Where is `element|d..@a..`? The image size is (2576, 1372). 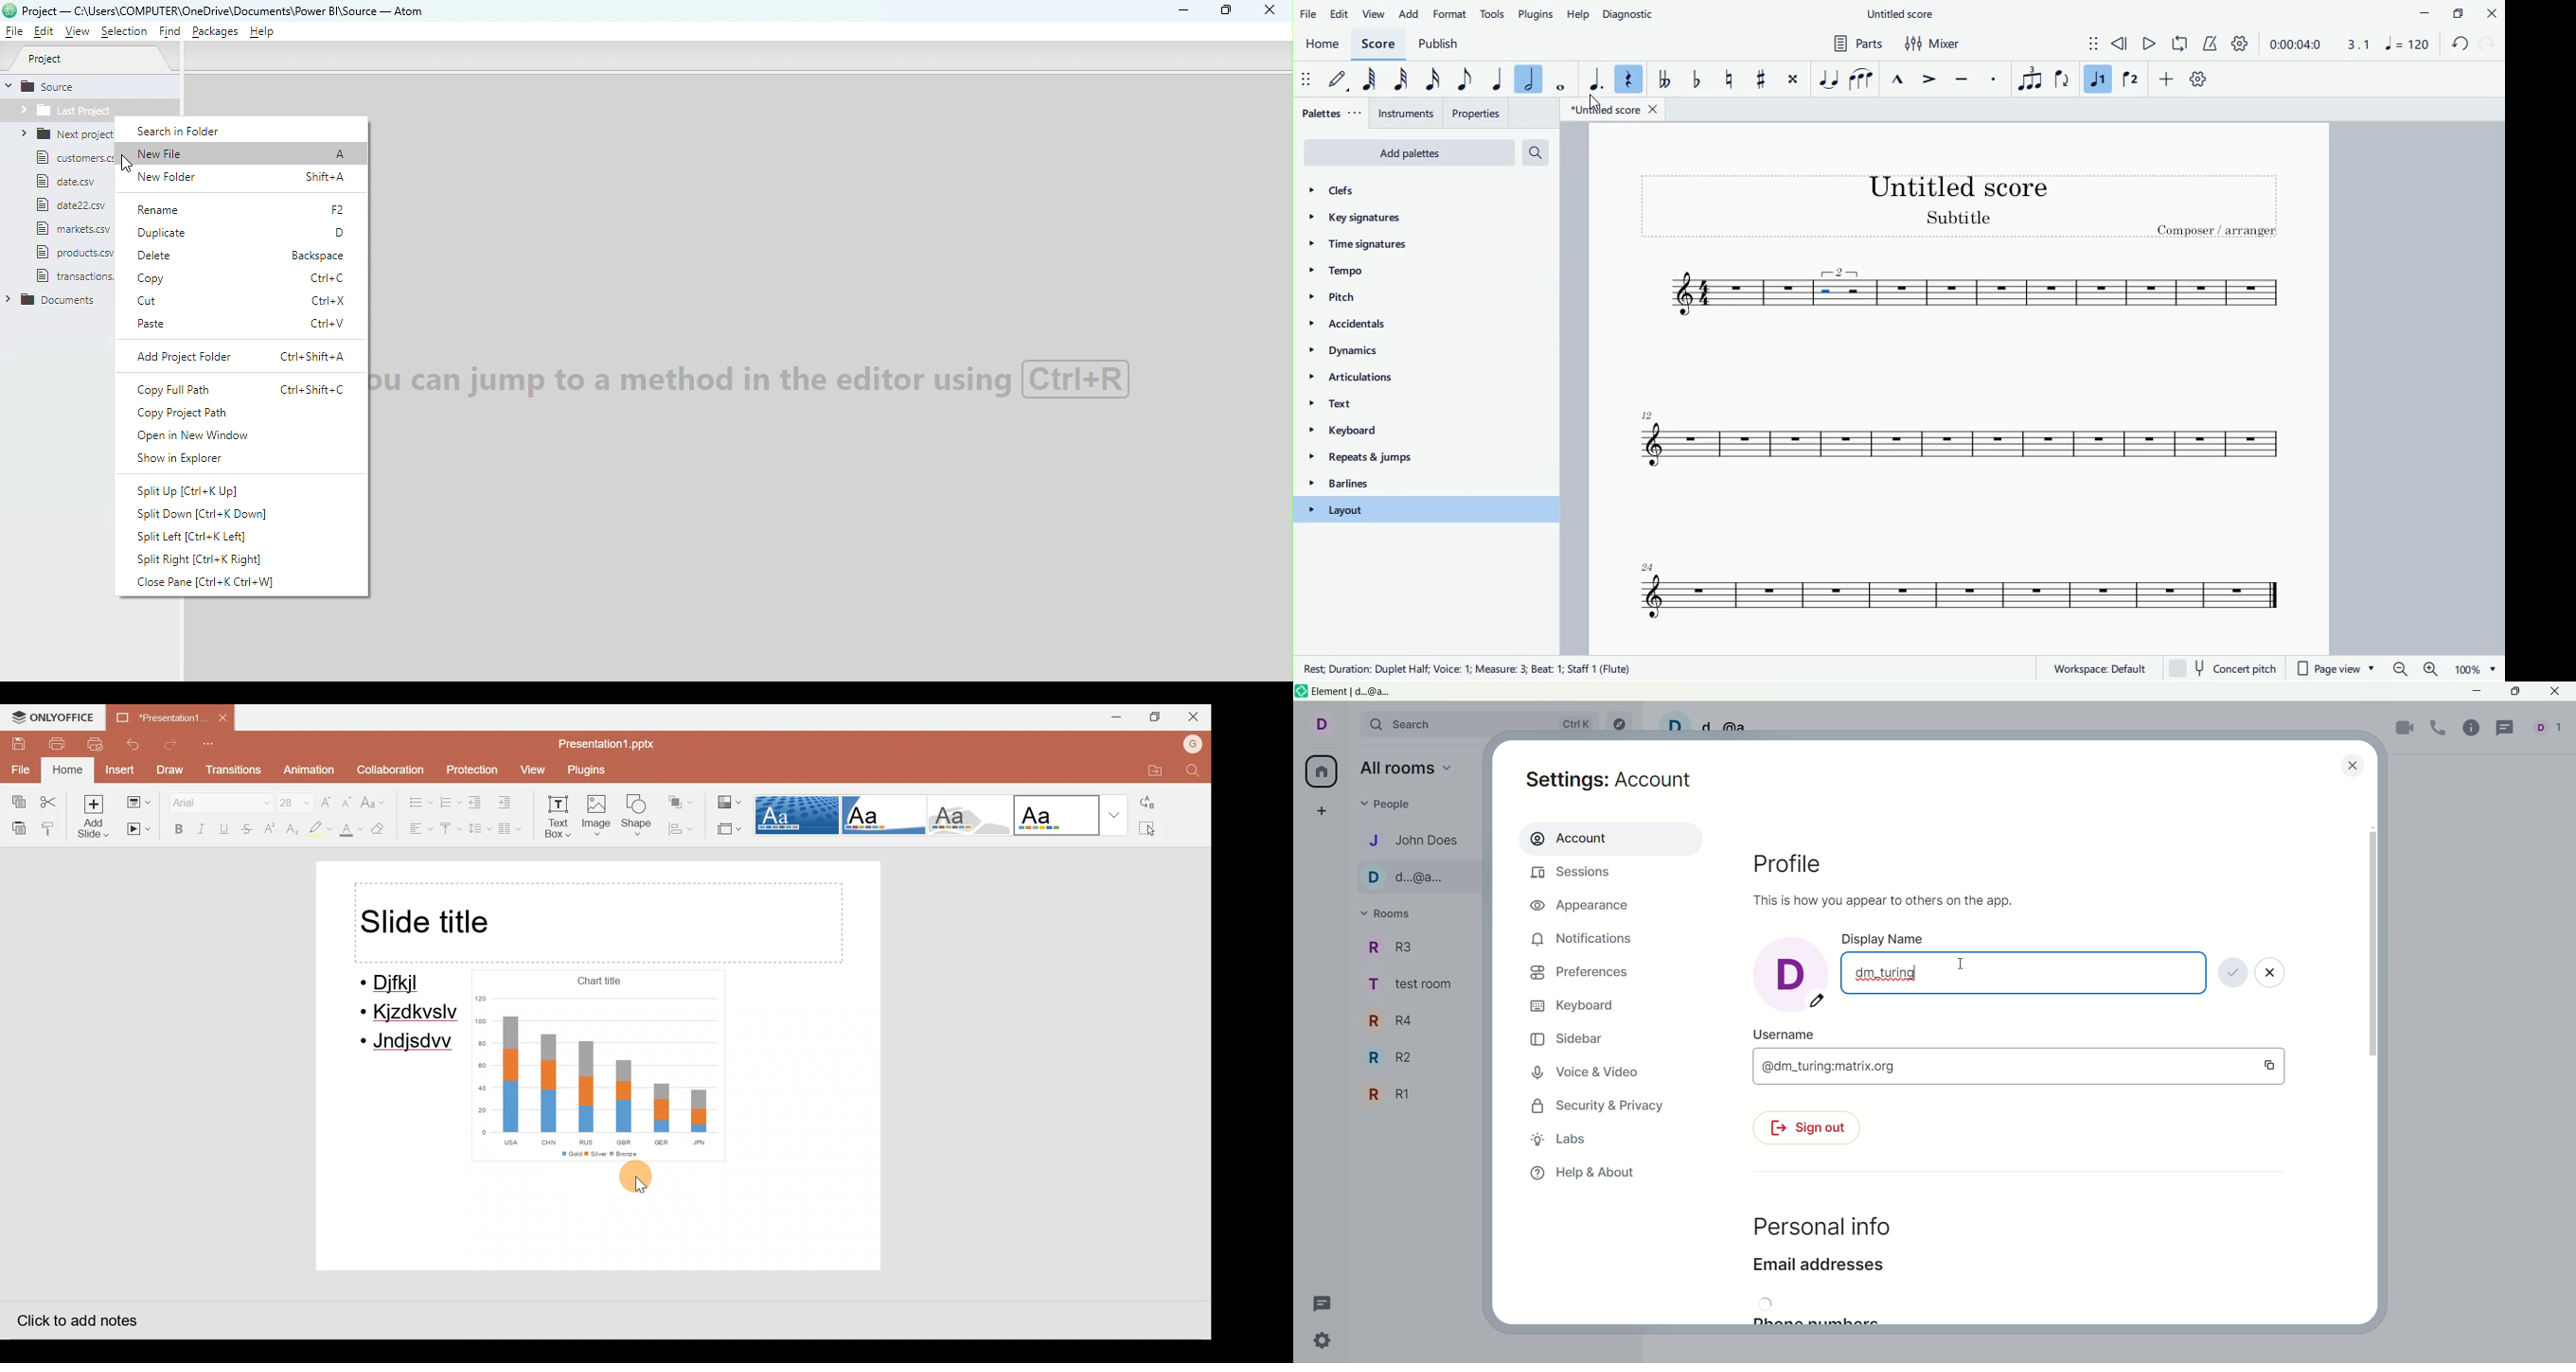
element|d..@a.. is located at coordinates (1347, 692).